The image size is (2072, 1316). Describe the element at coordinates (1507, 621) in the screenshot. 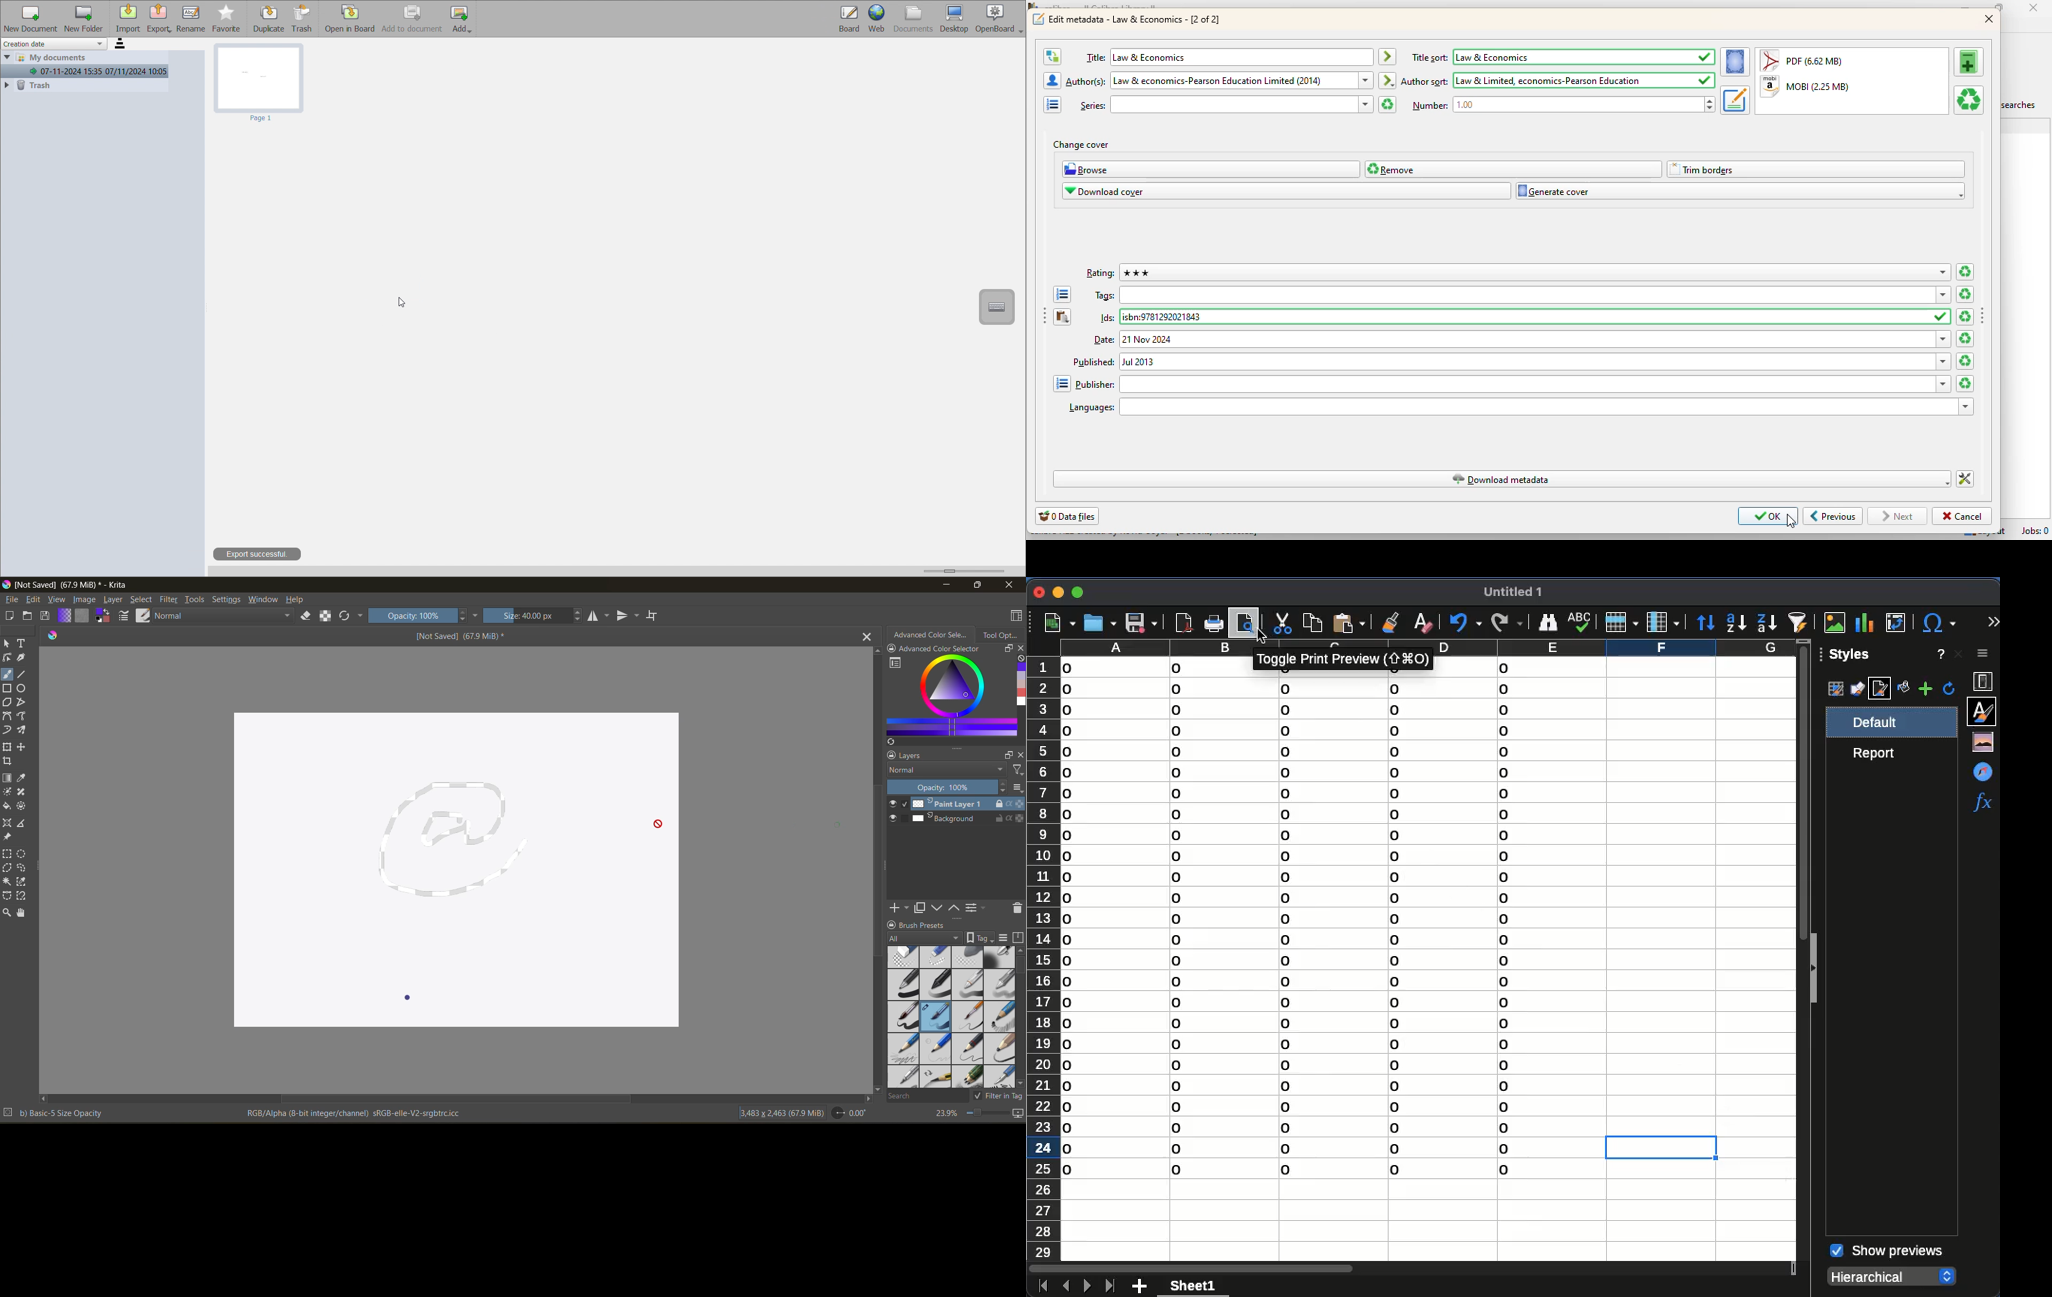

I see `redo` at that location.